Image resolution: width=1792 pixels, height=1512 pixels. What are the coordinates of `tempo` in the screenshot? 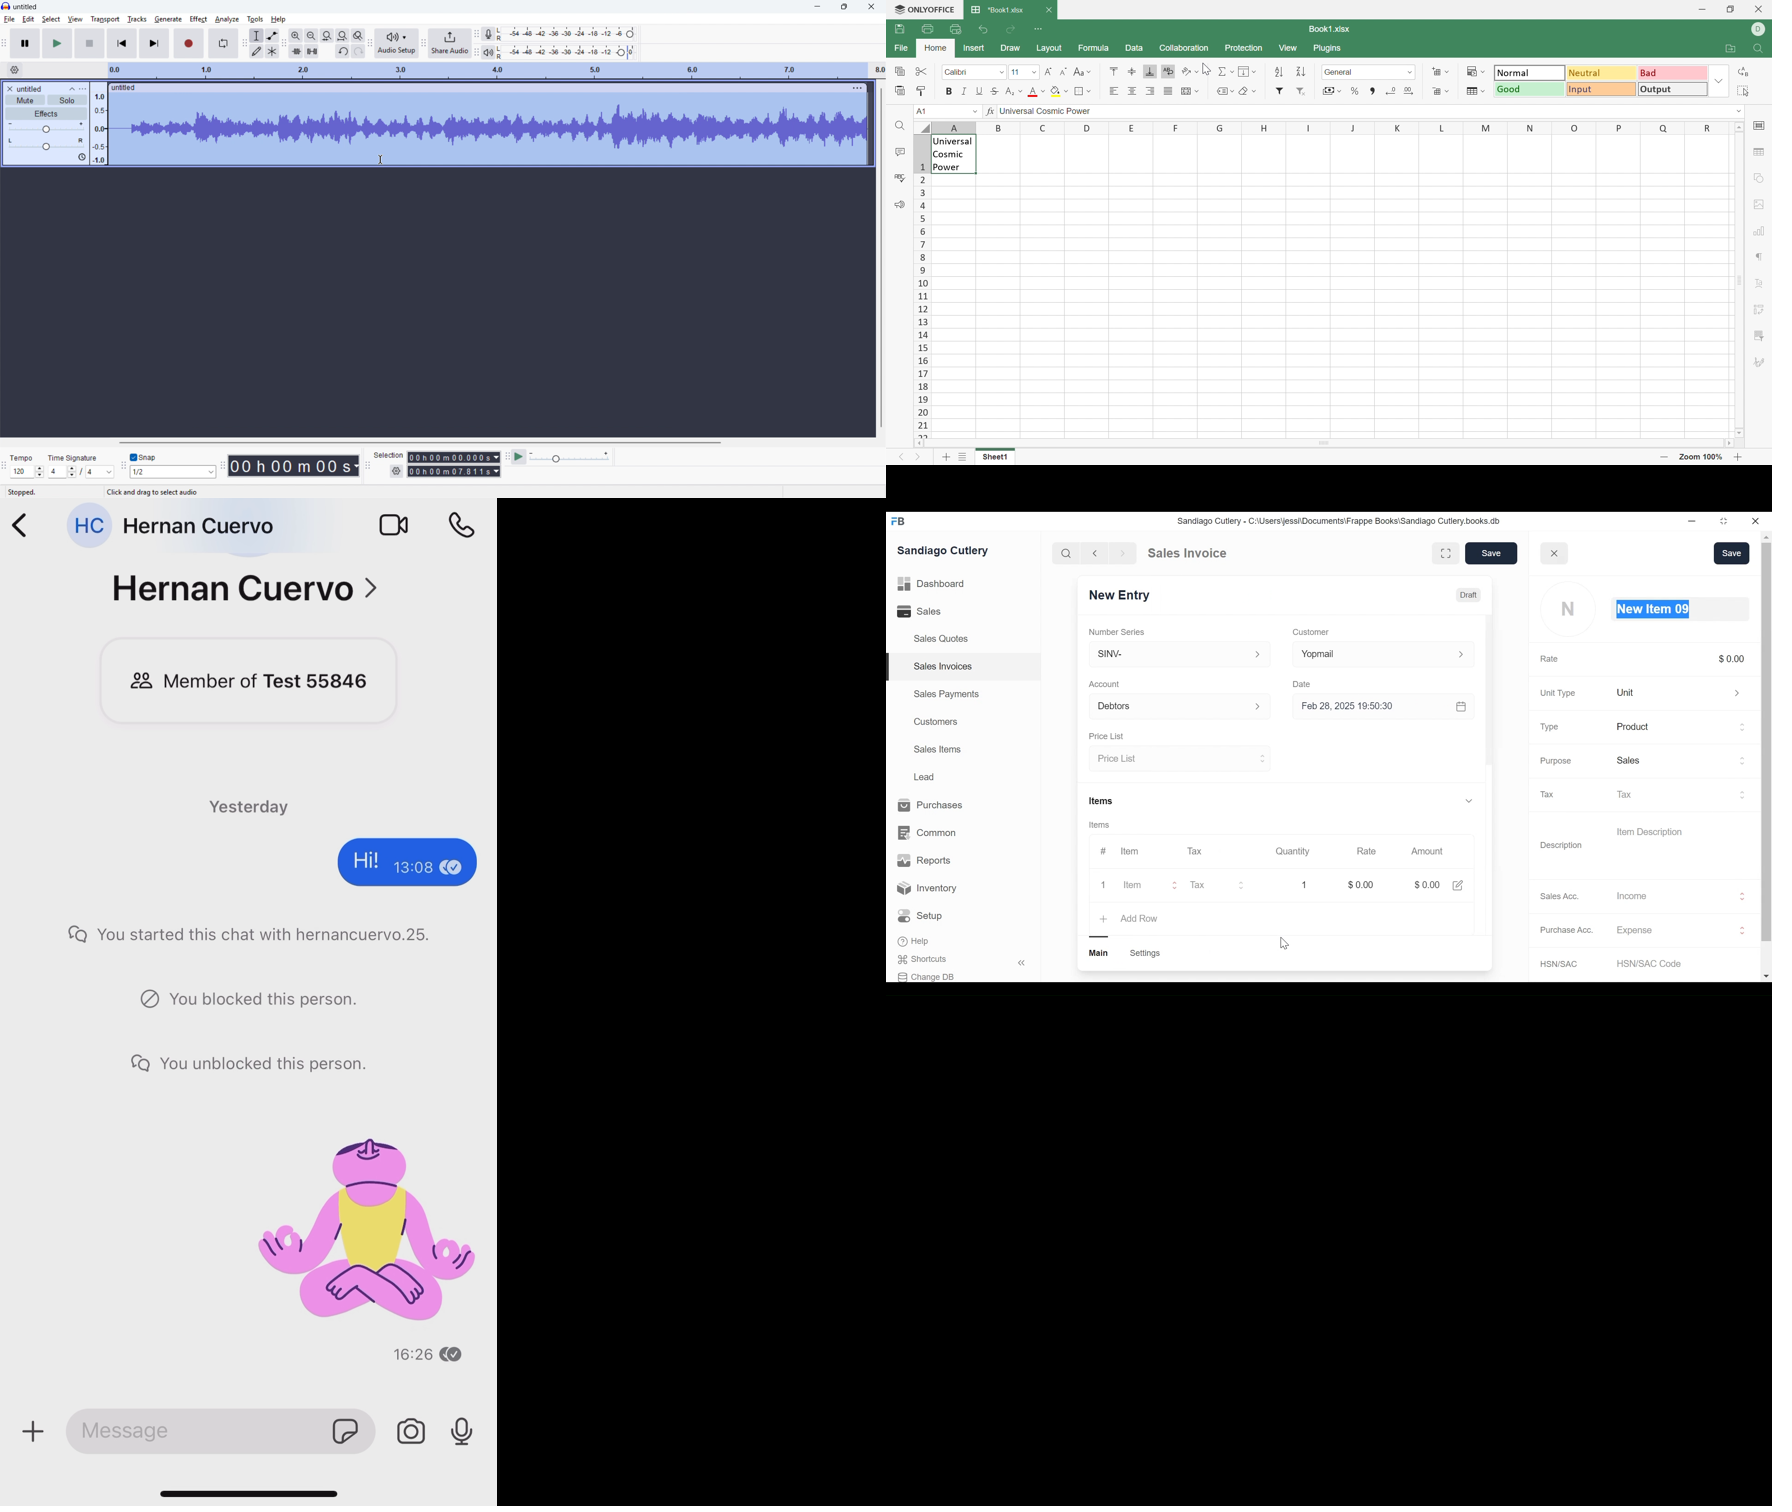 It's located at (22, 459).